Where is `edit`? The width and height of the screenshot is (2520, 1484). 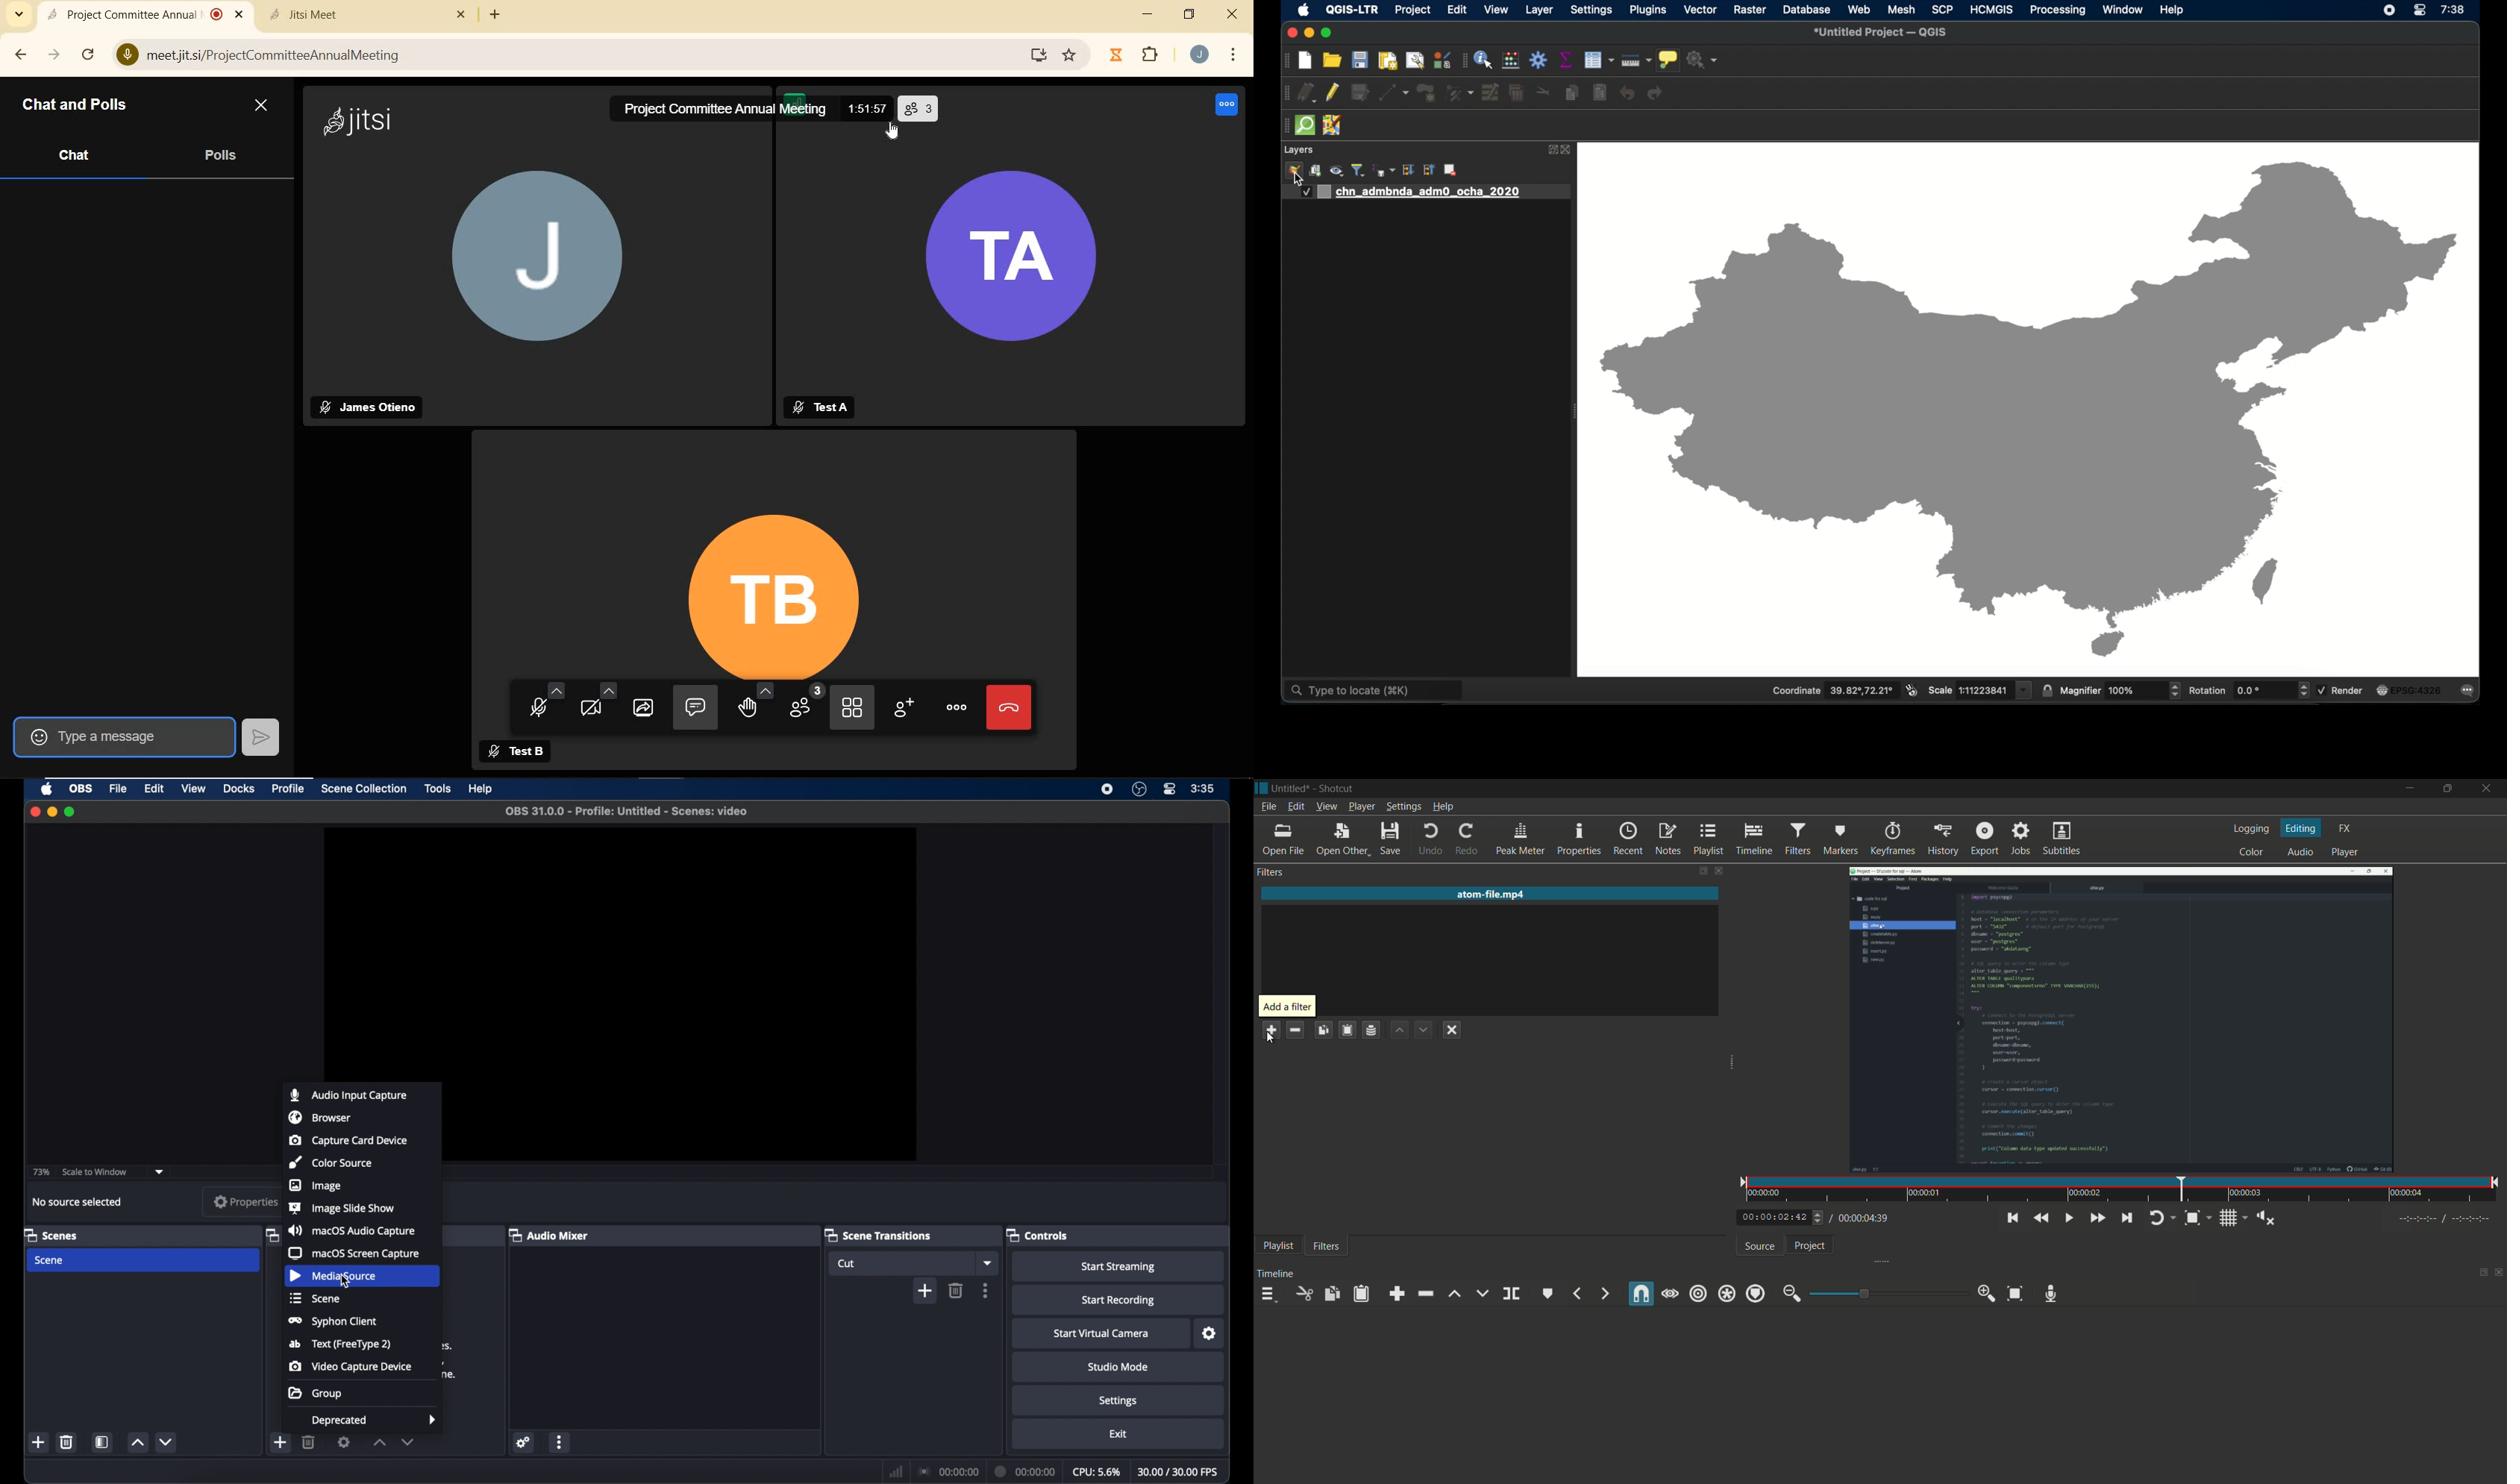
edit is located at coordinates (154, 789).